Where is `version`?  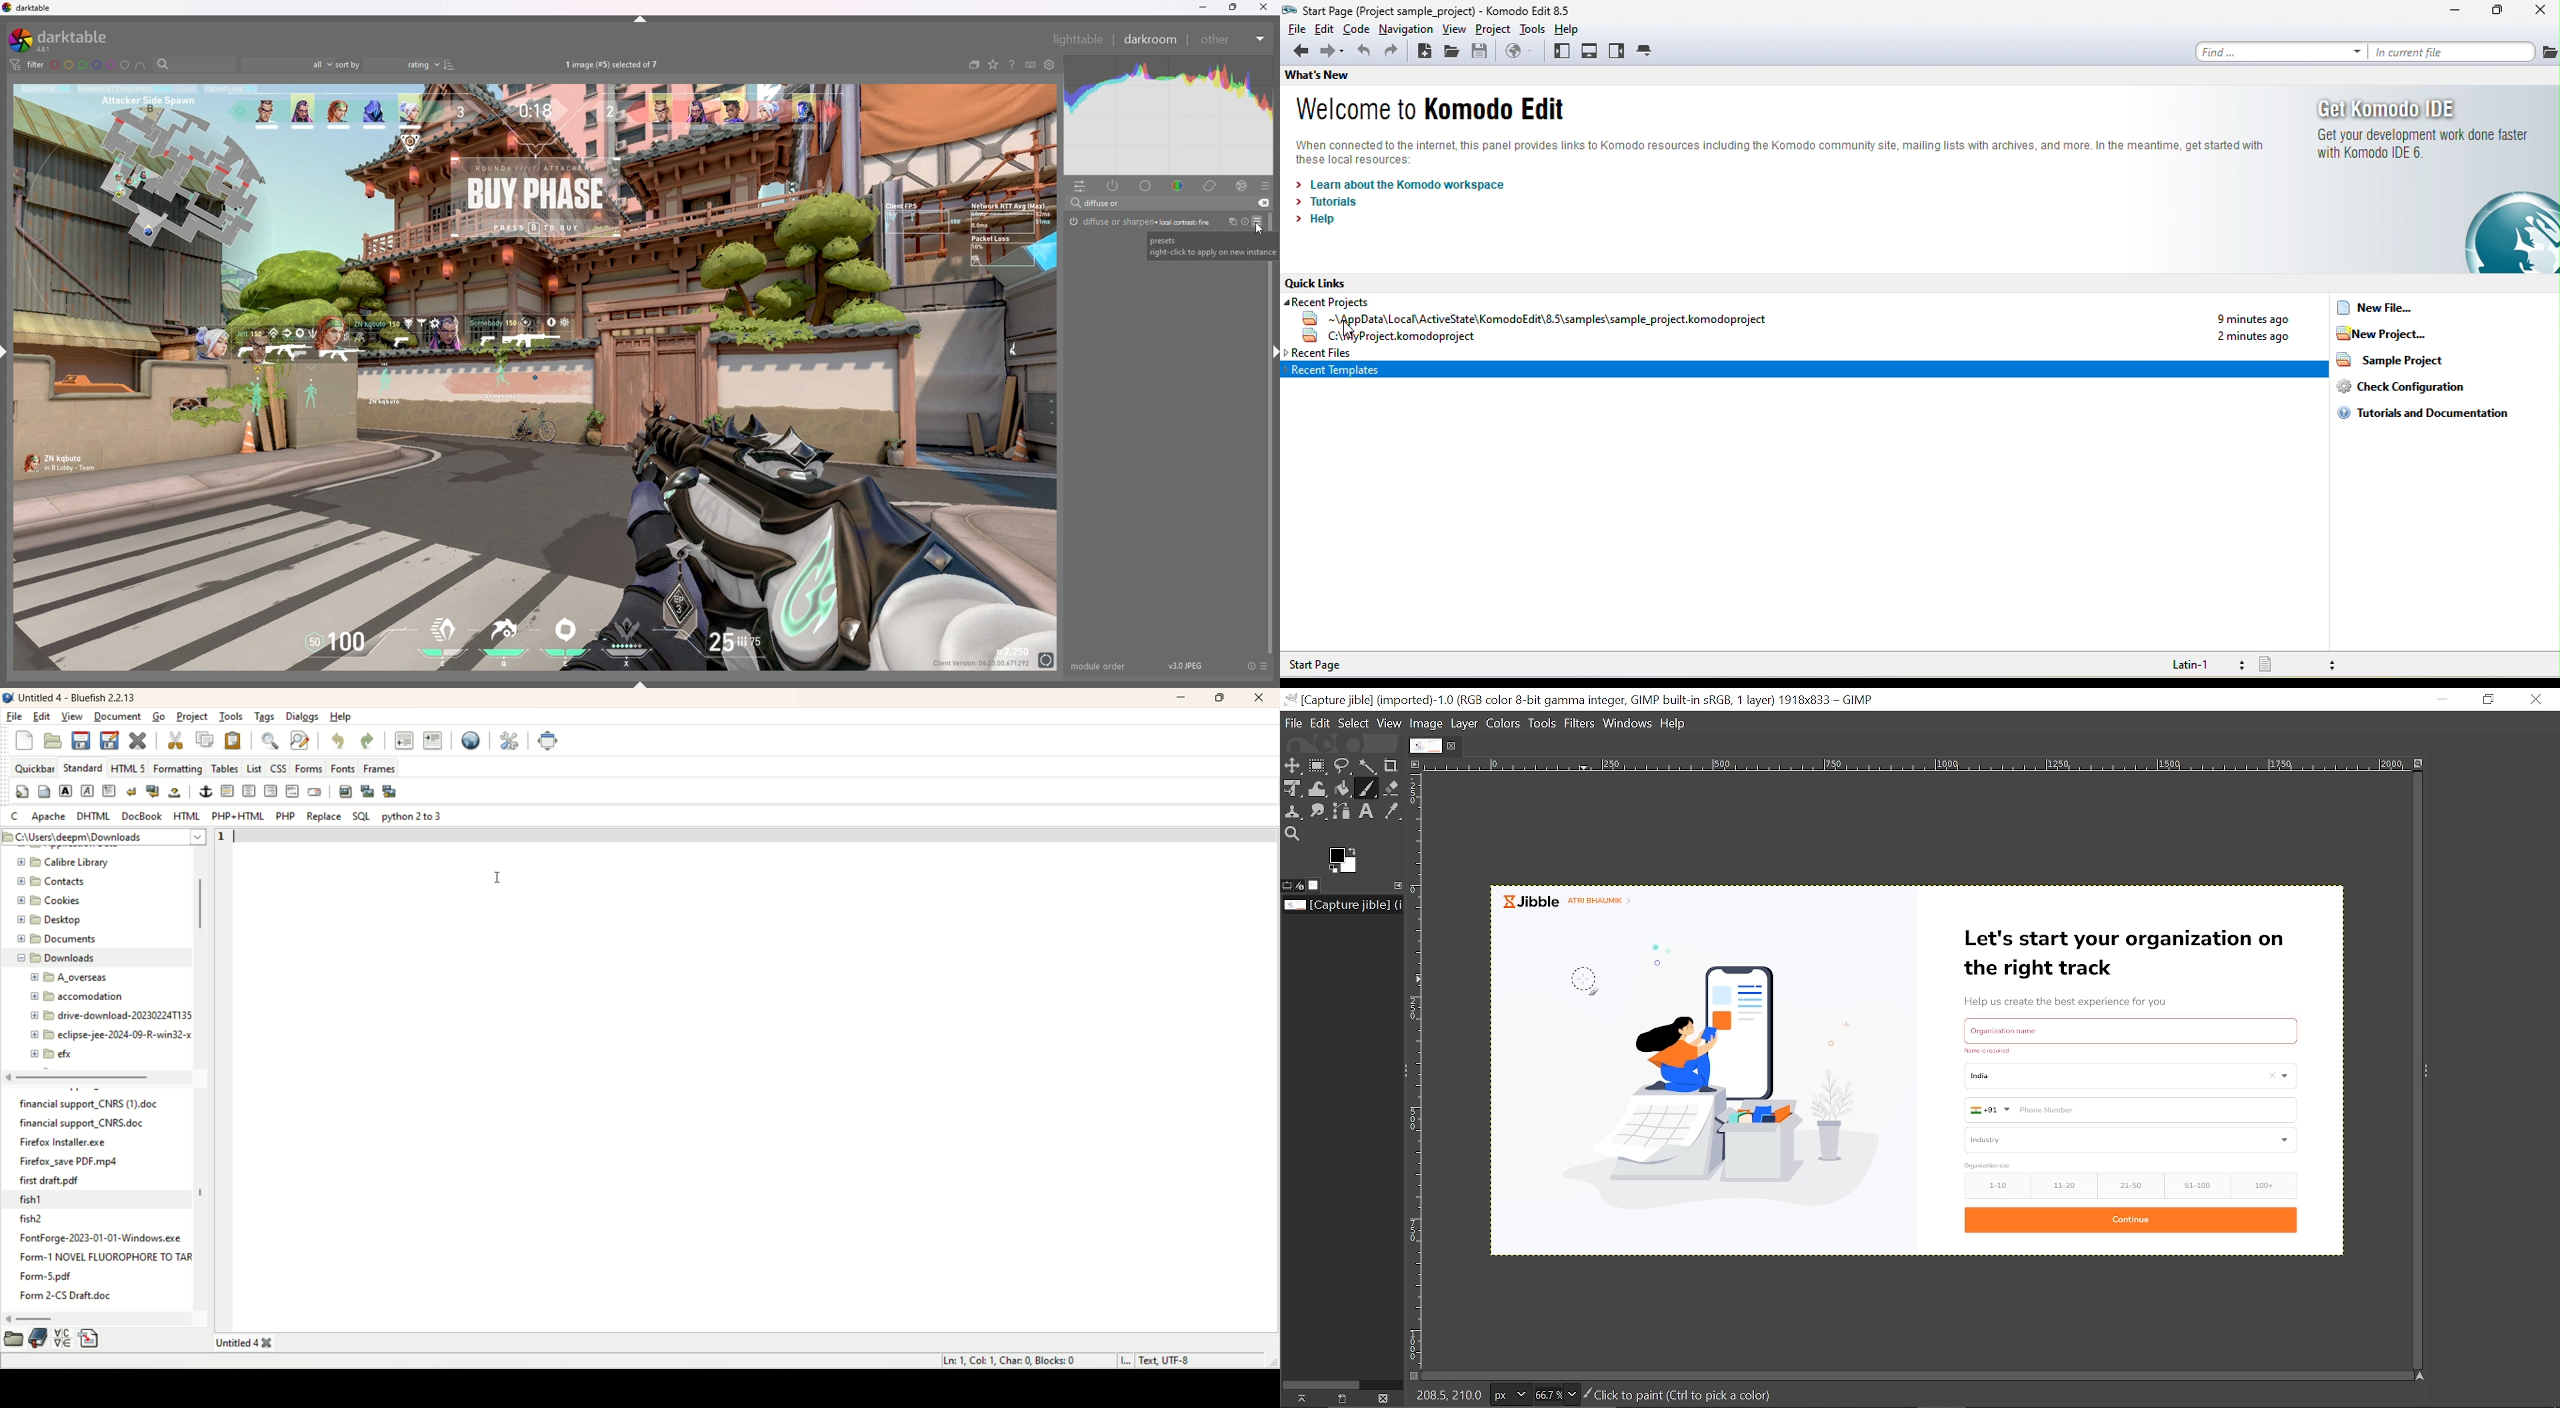
version is located at coordinates (1187, 665).